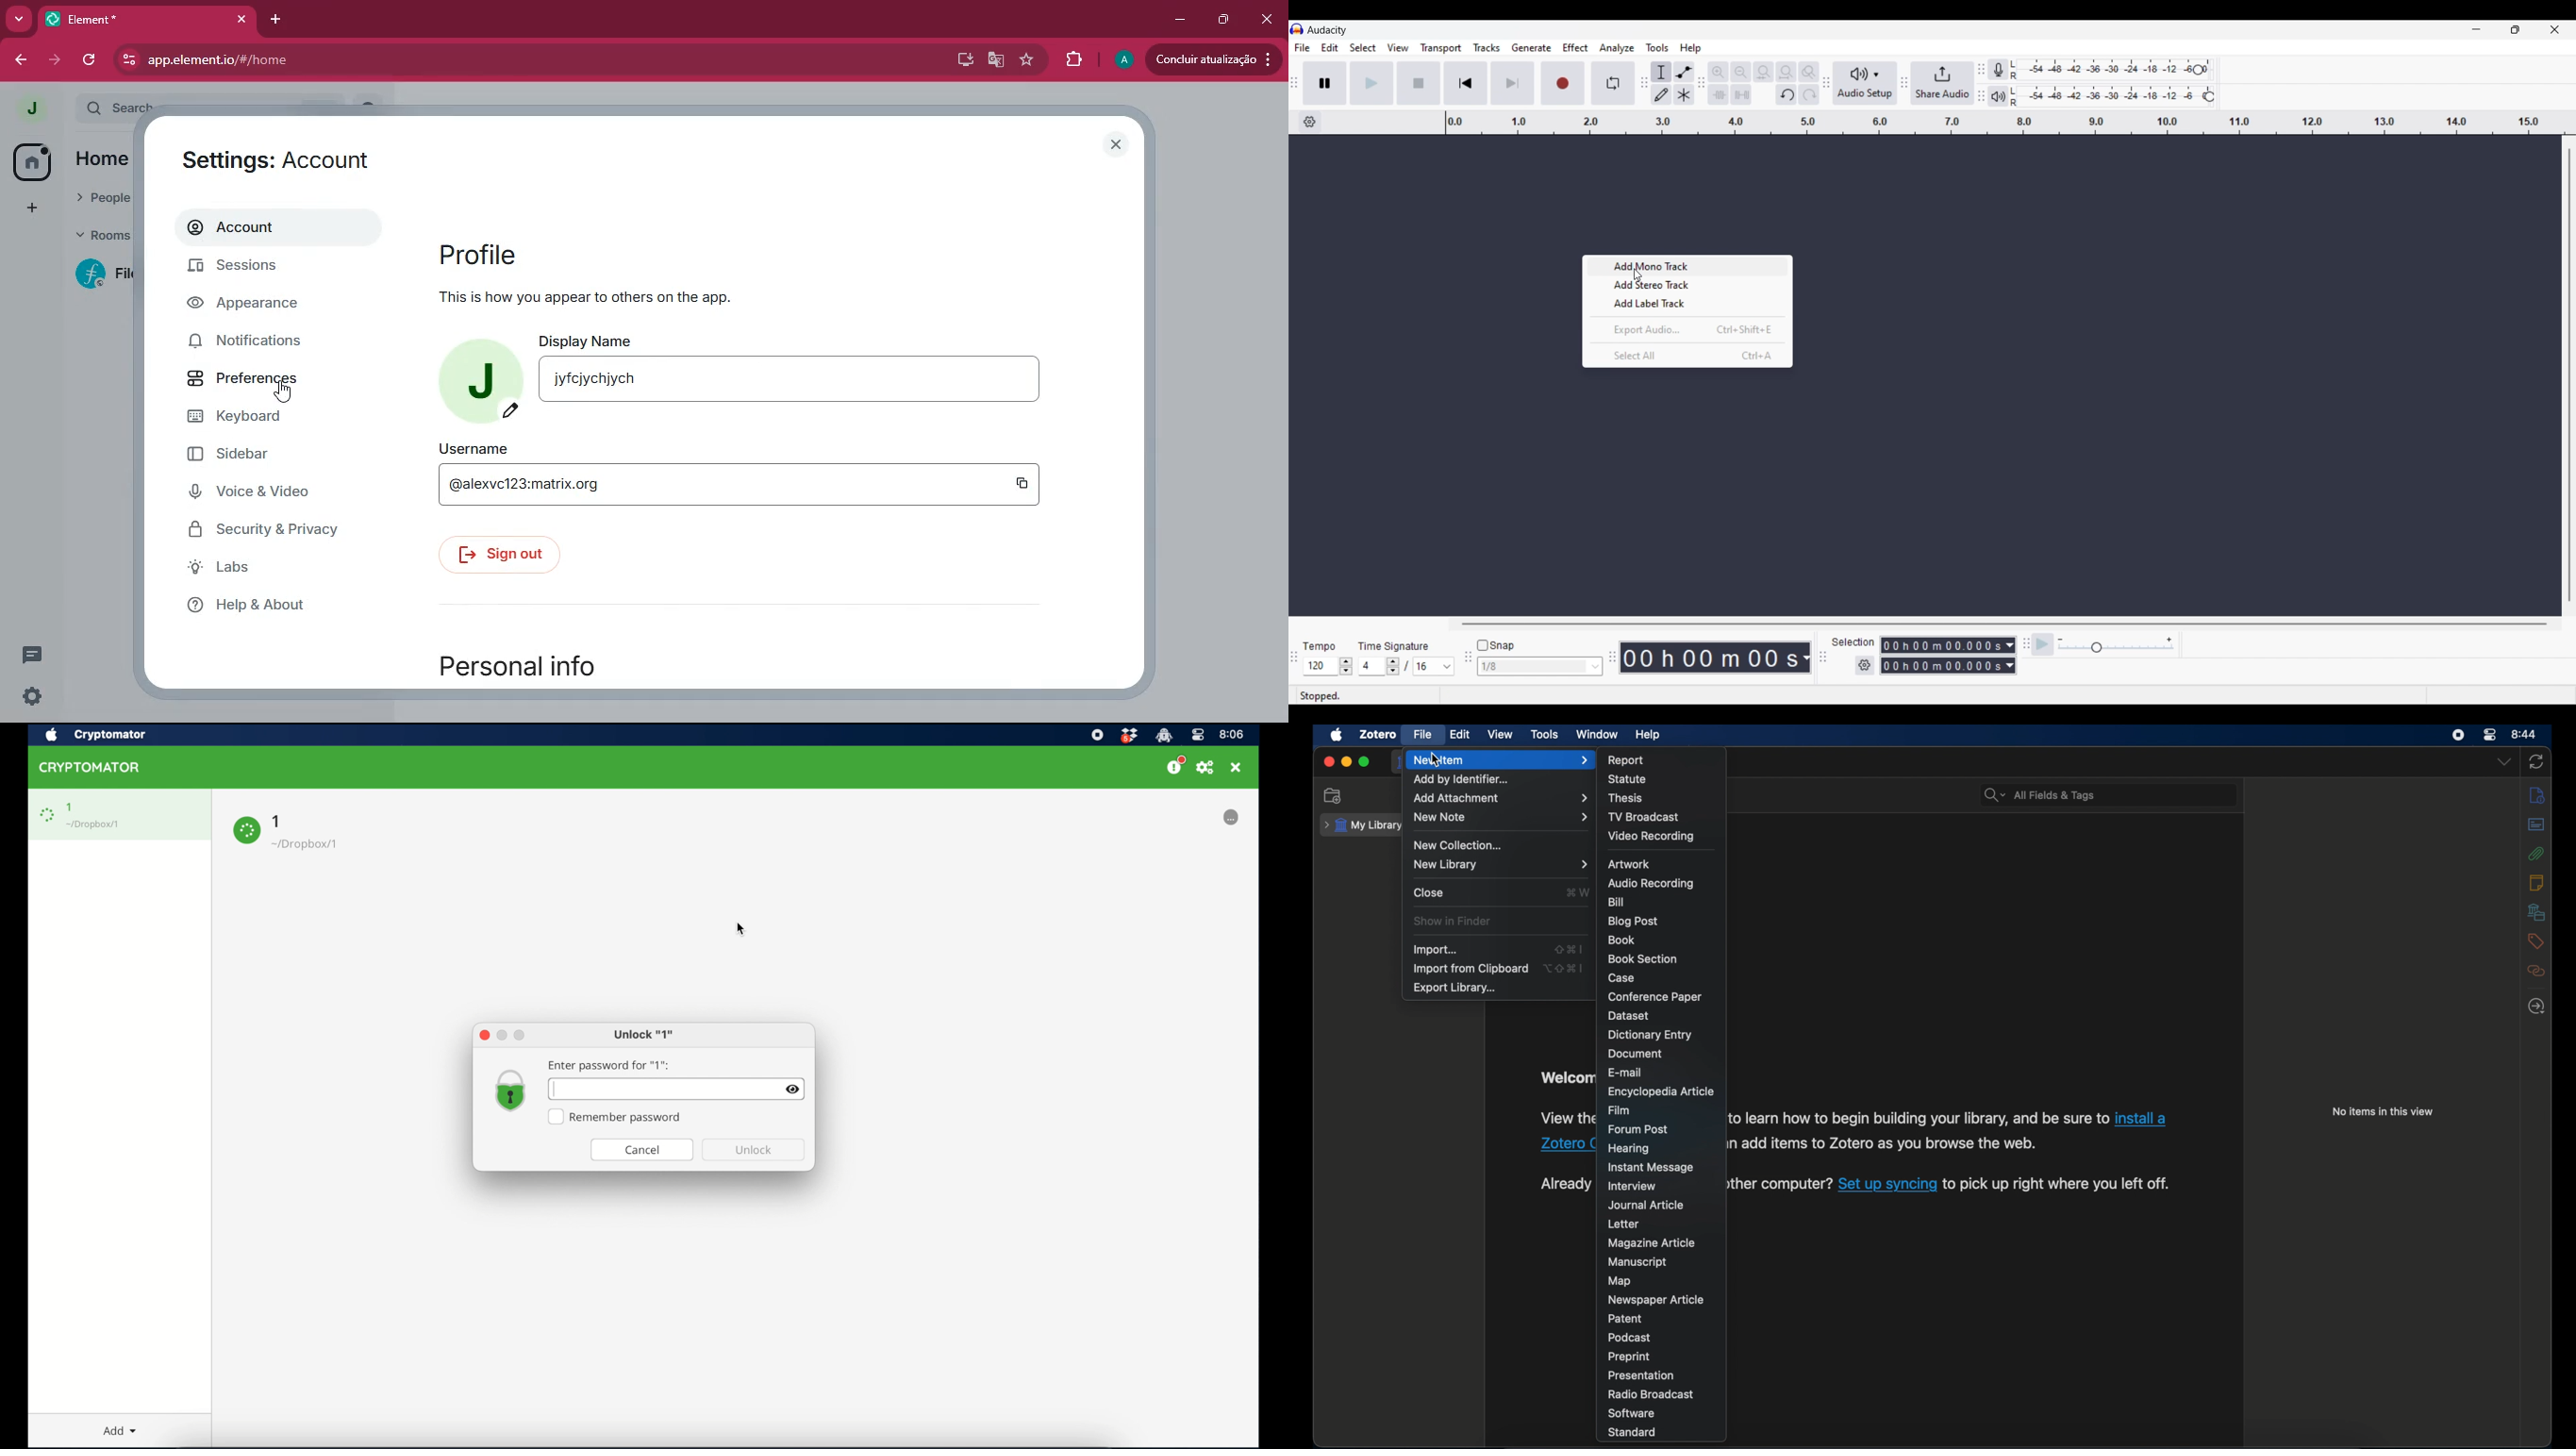 The width and height of the screenshot is (2576, 1456). What do you see at coordinates (1568, 1120) in the screenshot?
I see `software information` at bounding box center [1568, 1120].